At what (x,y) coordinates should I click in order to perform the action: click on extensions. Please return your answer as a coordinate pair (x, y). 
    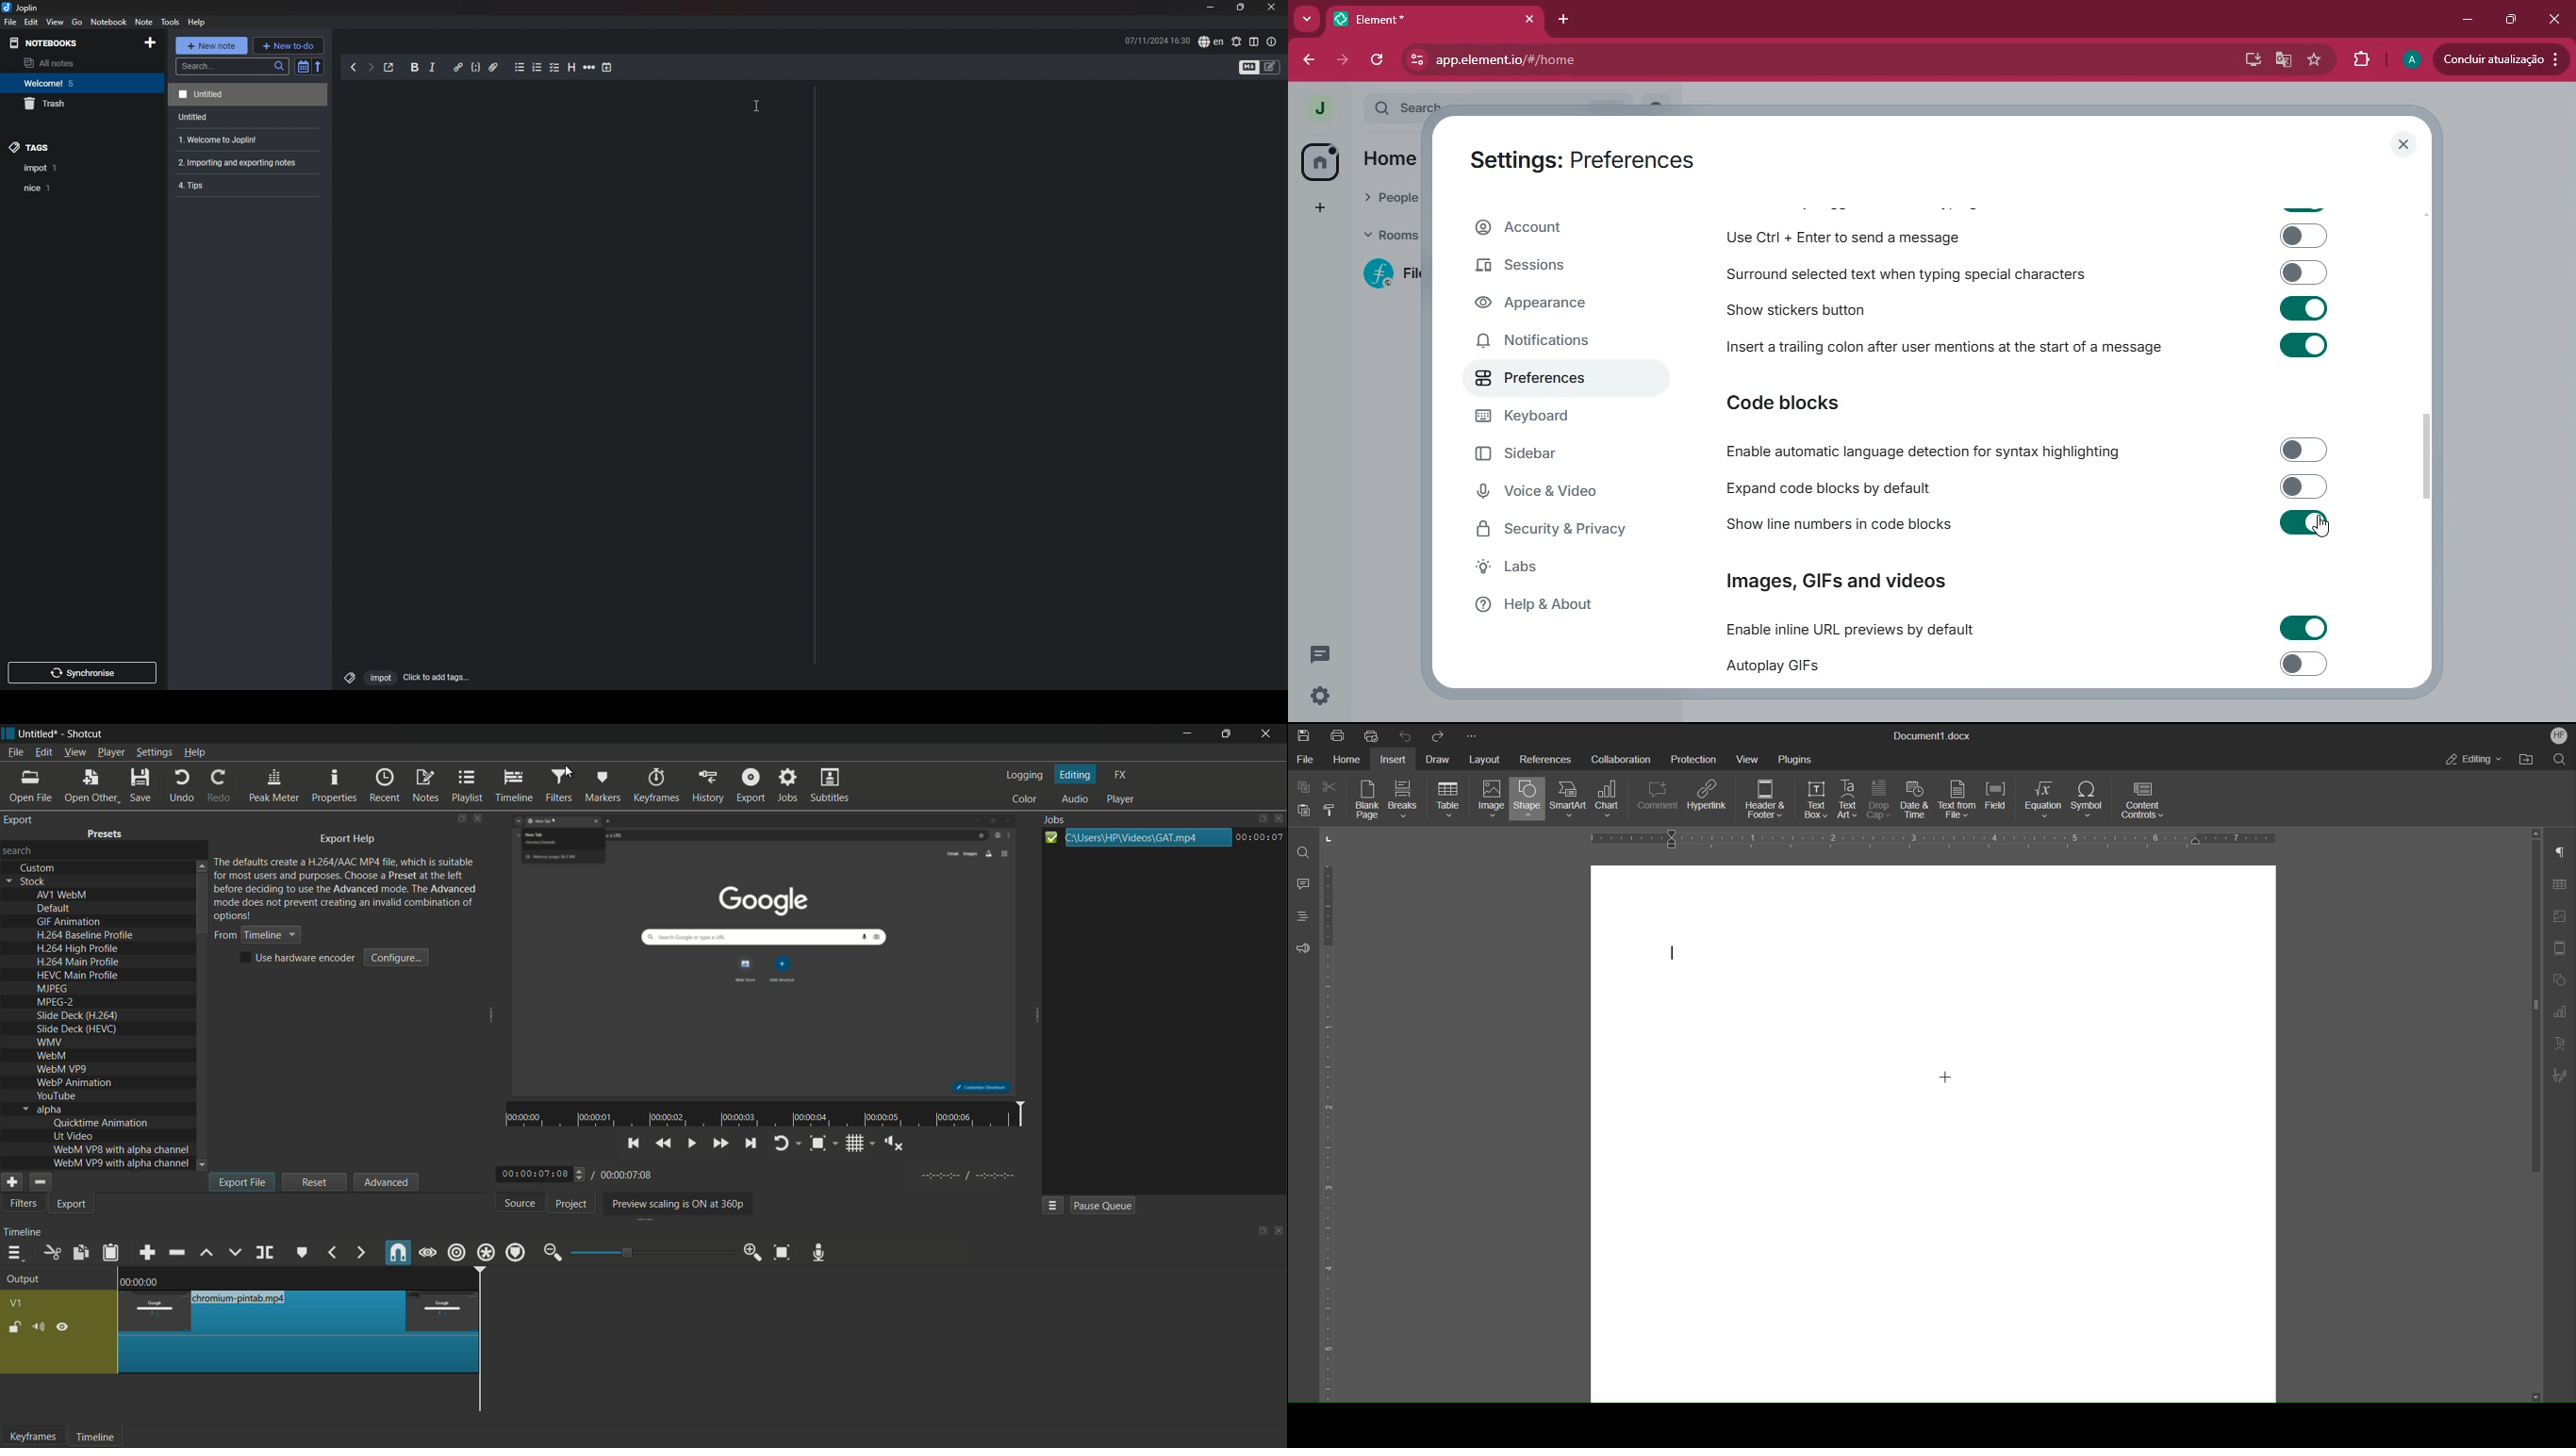
    Looking at the image, I should click on (2363, 59).